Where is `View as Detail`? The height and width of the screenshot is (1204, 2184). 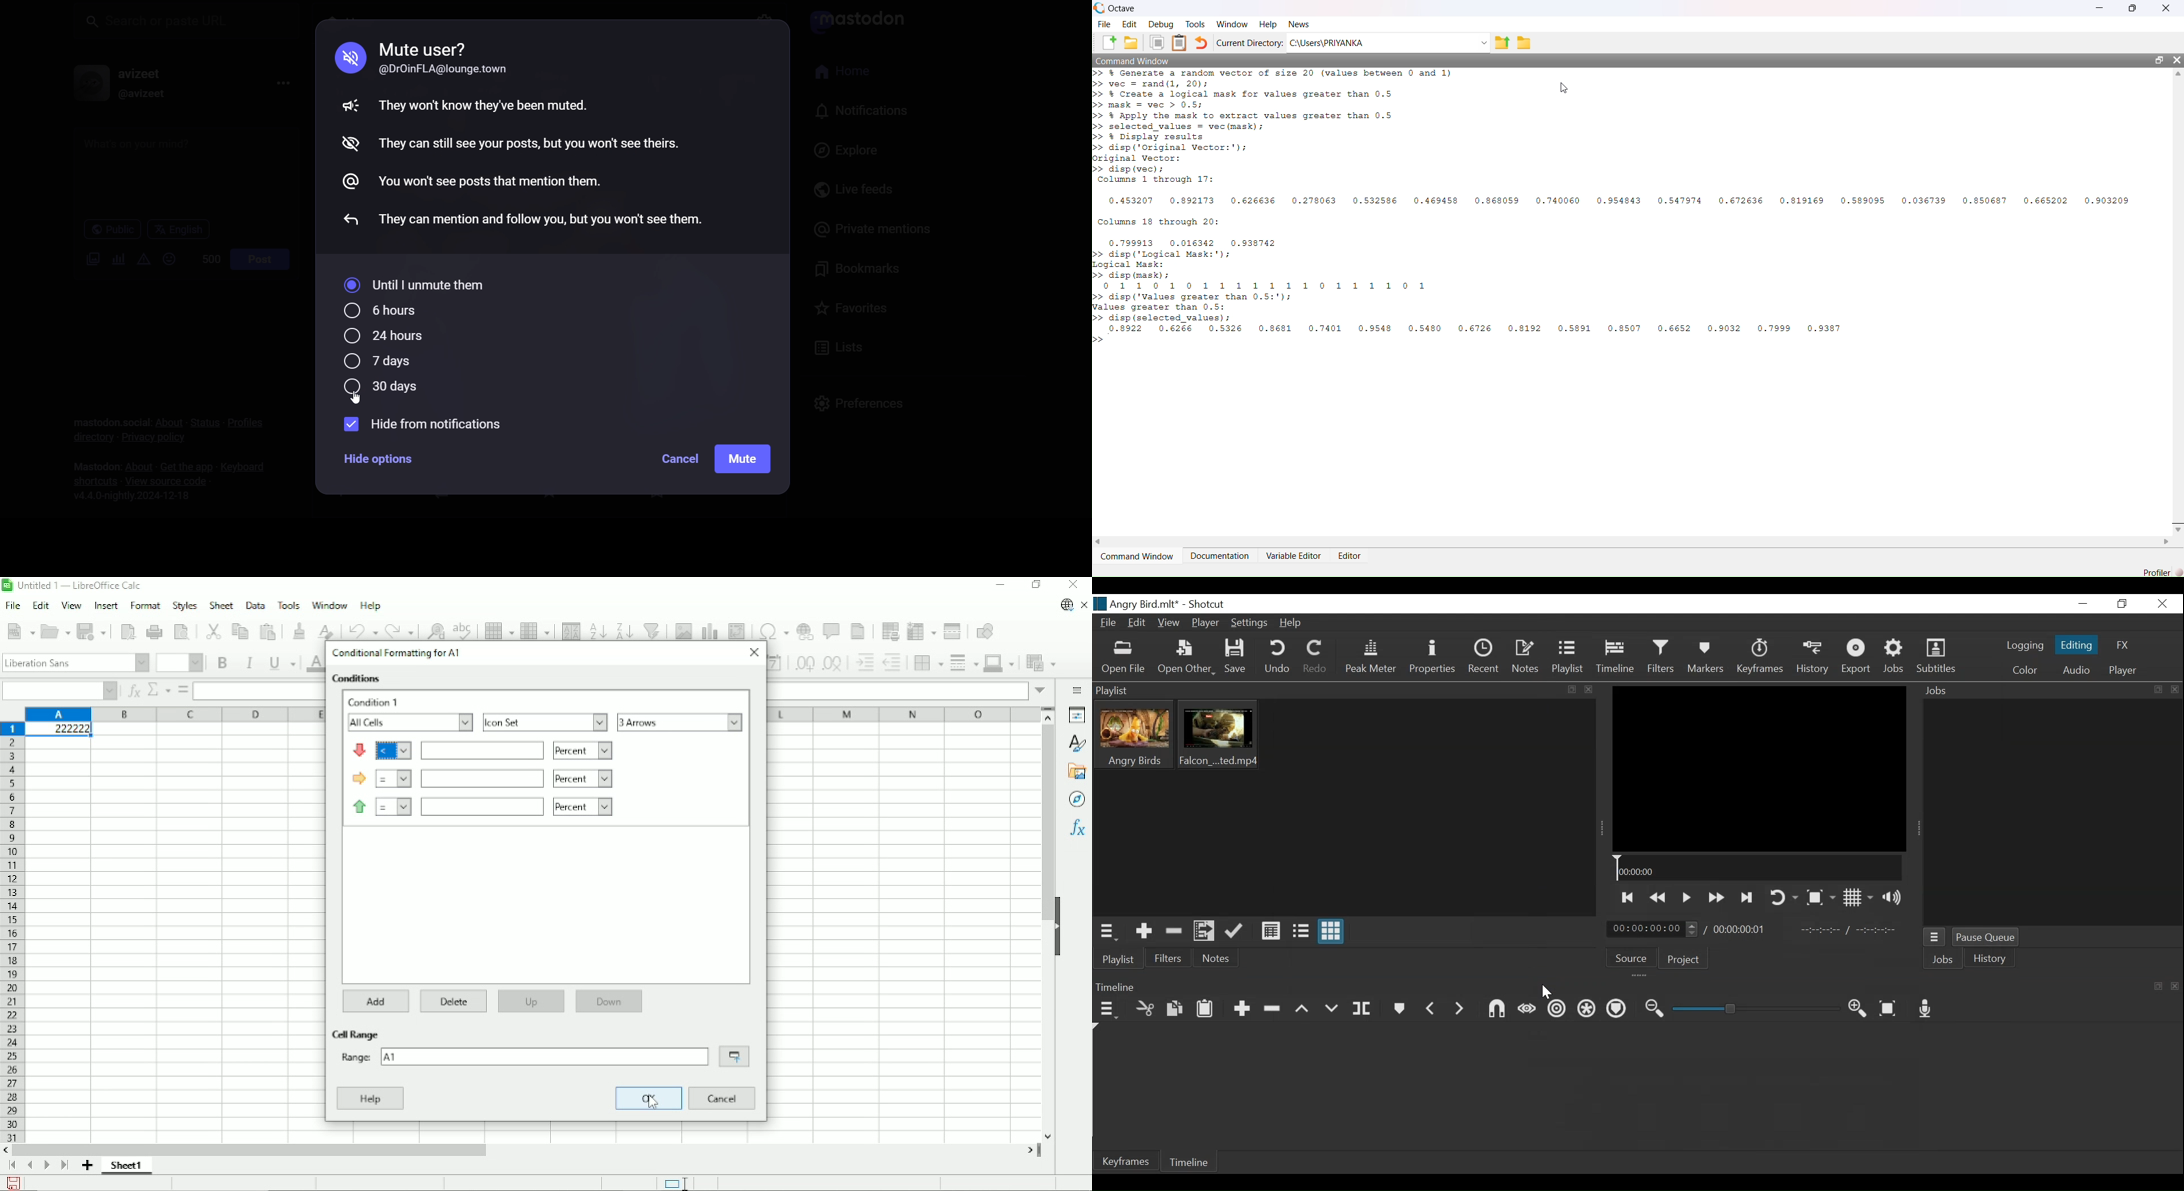 View as Detail is located at coordinates (1269, 931).